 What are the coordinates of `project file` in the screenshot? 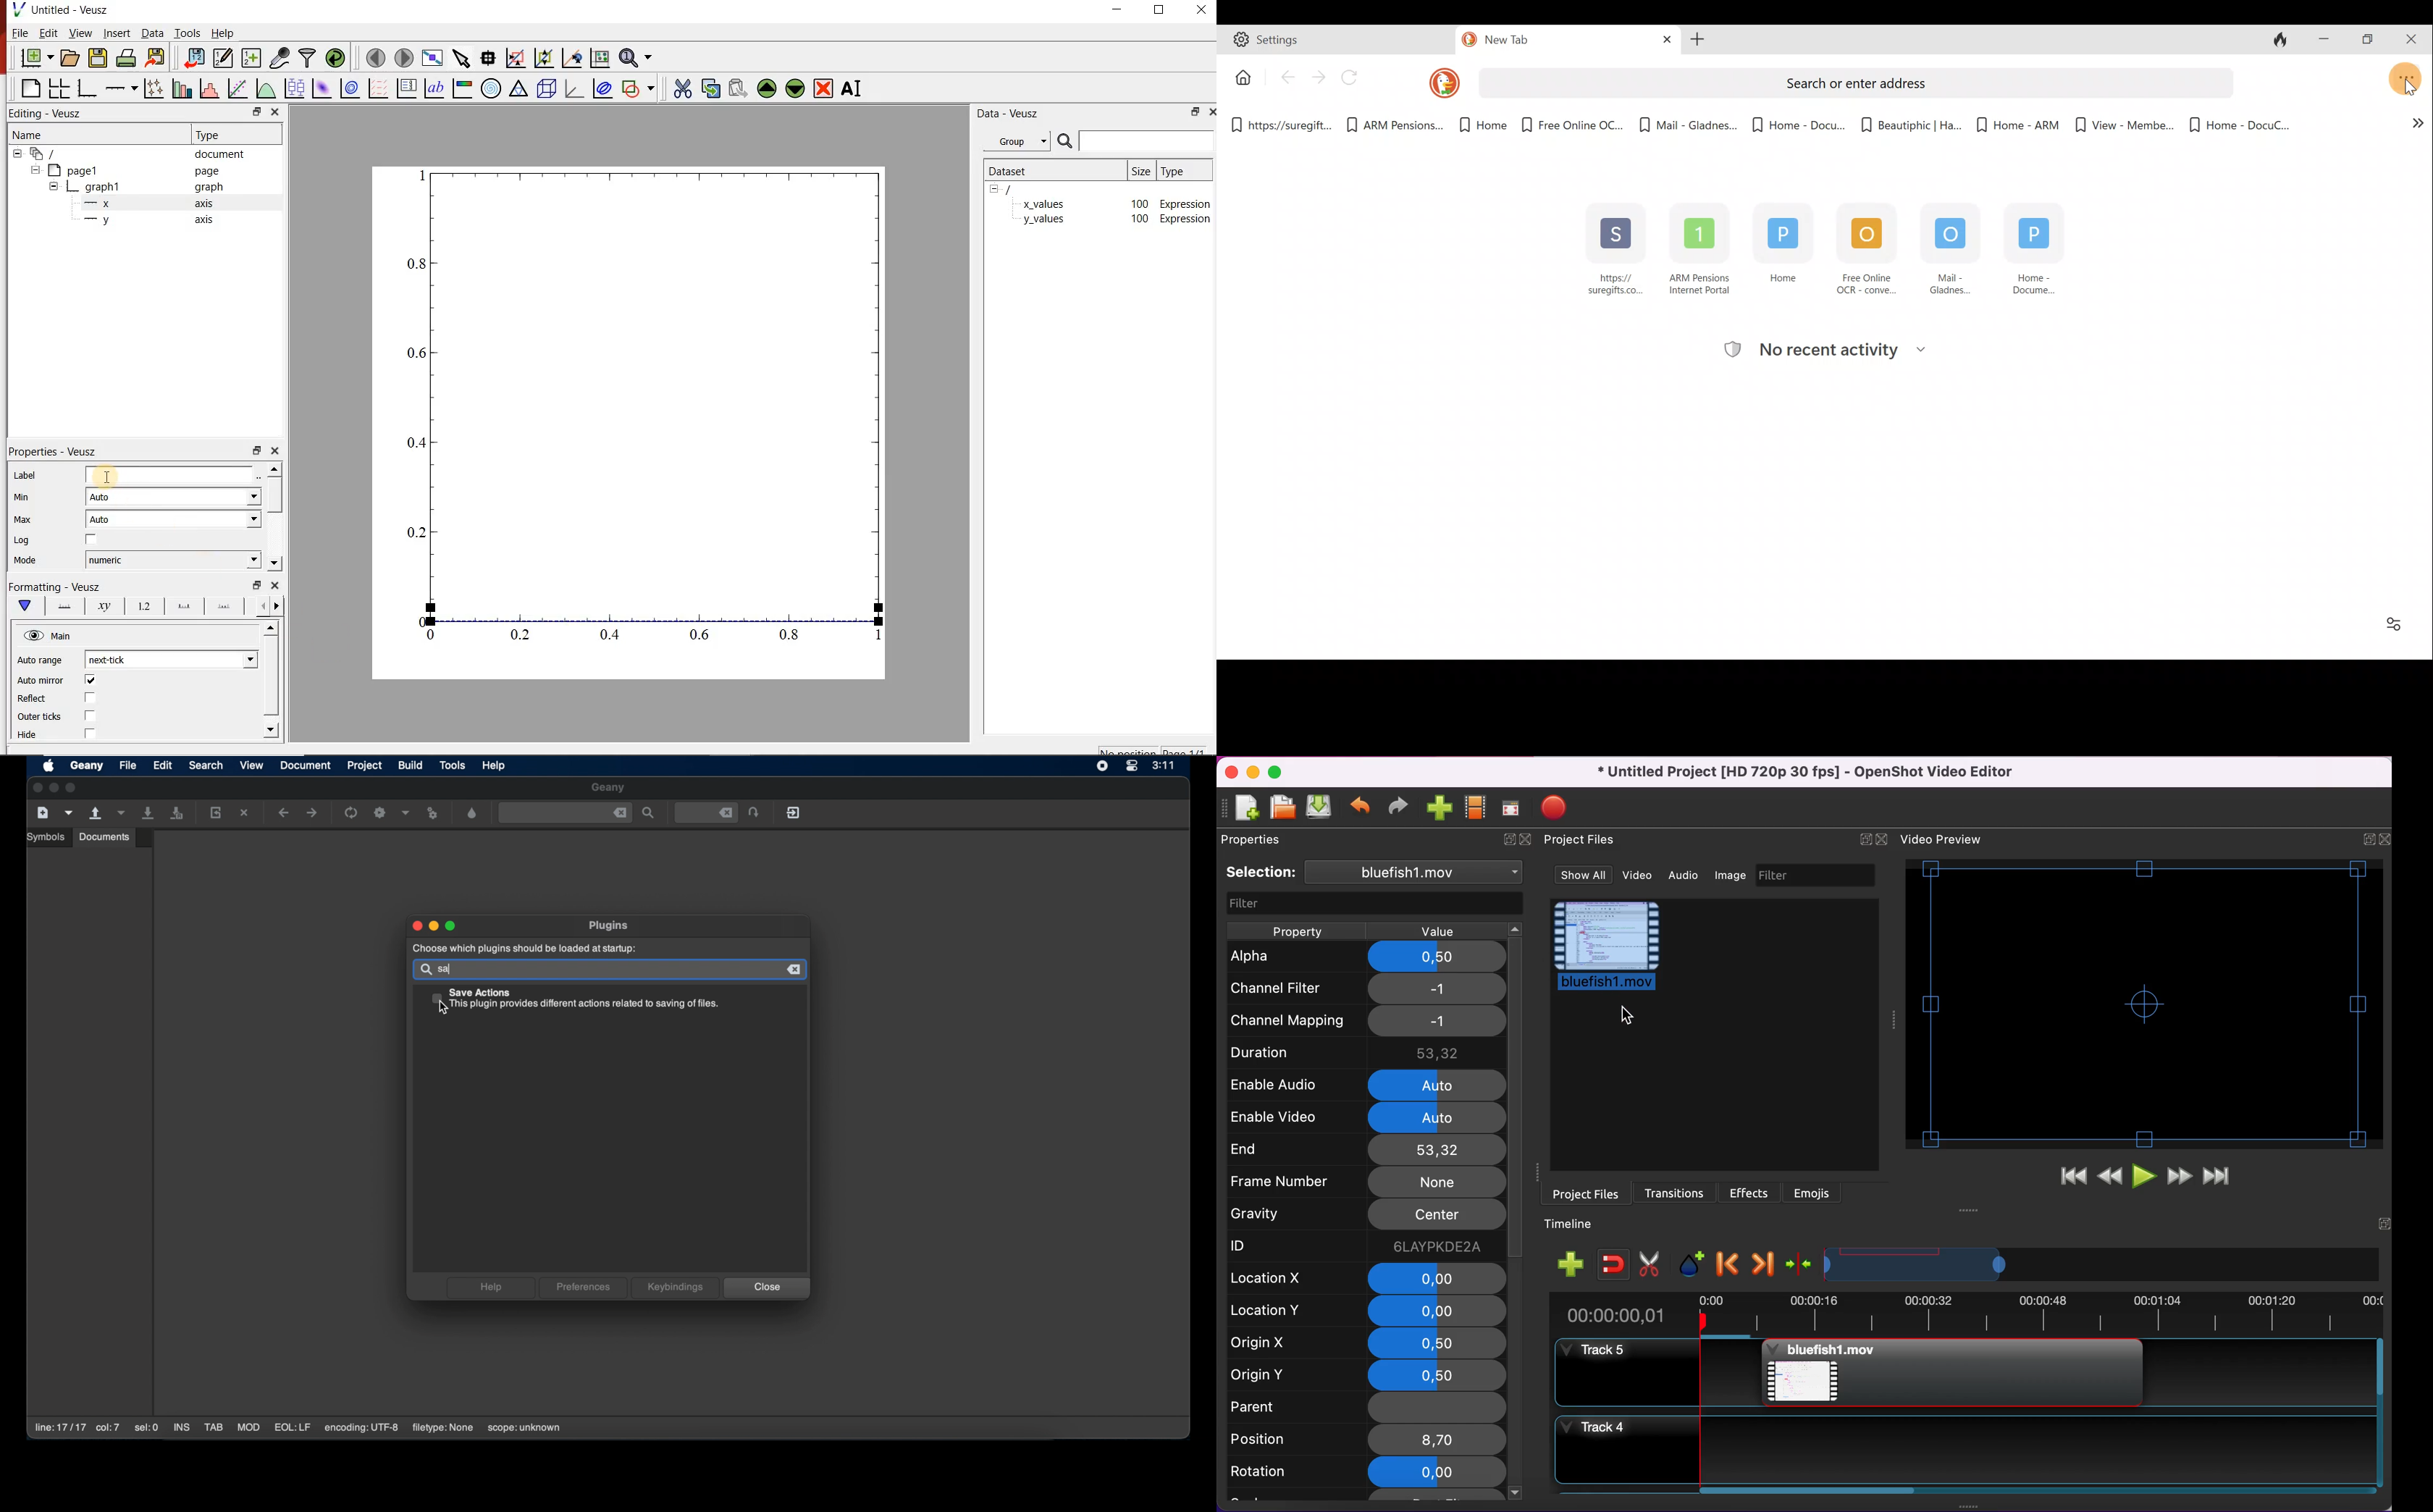 It's located at (1608, 947).